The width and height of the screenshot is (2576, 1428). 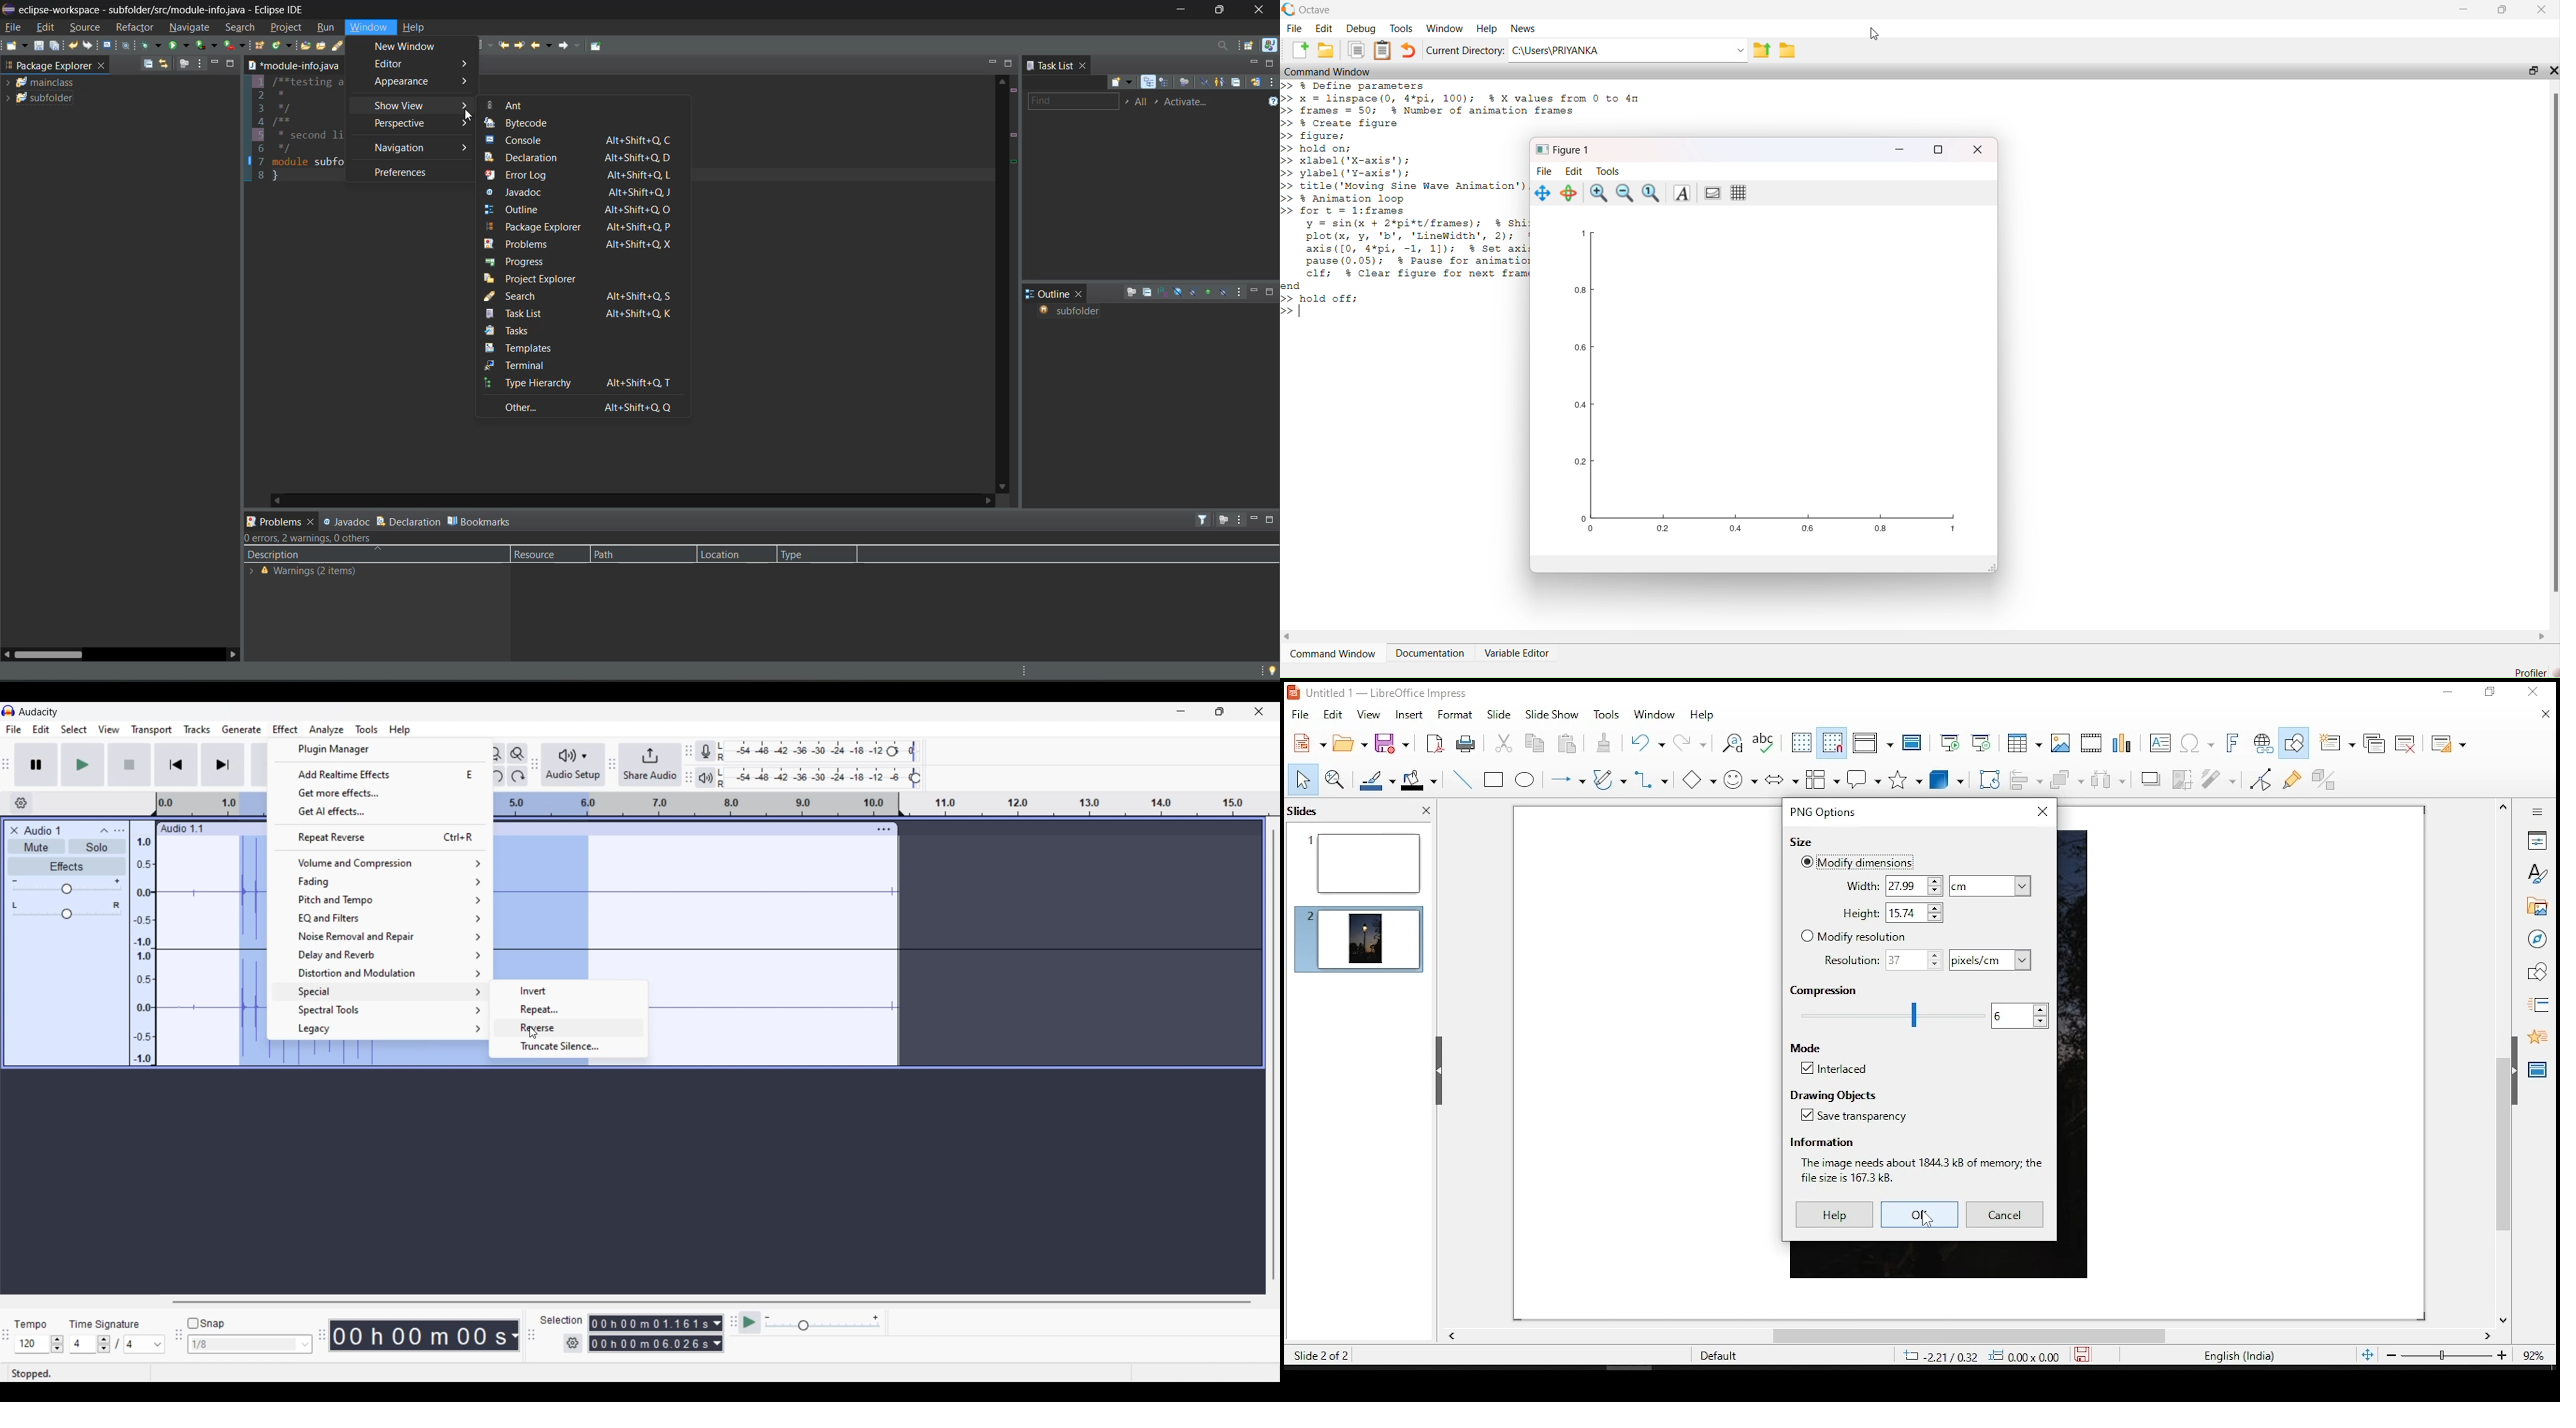 What do you see at coordinates (2041, 812) in the screenshot?
I see `close window` at bounding box center [2041, 812].